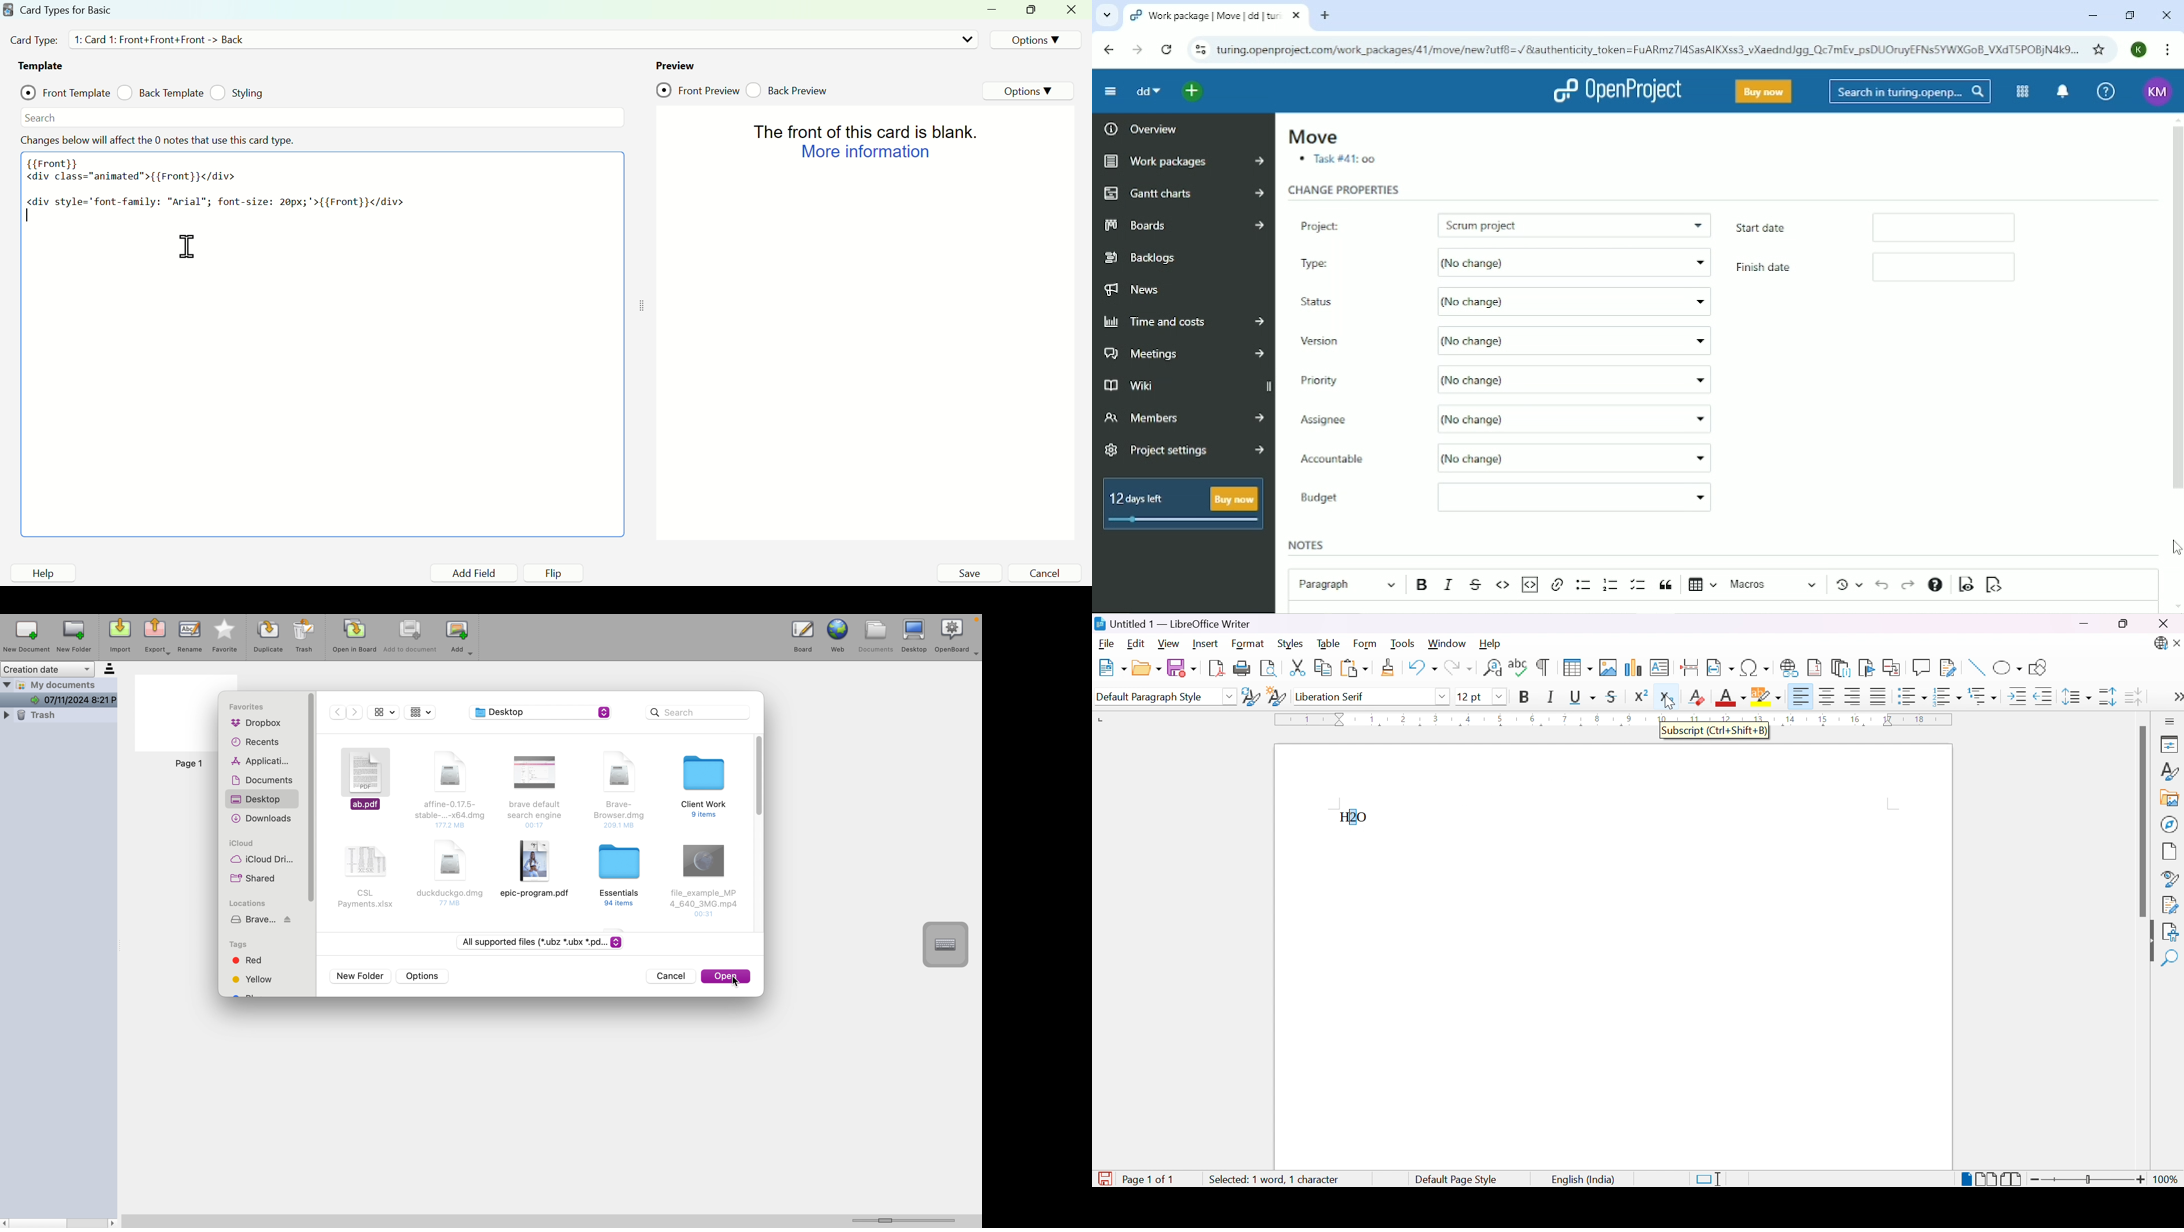 The height and width of the screenshot is (1232, 2184). I want to click on code, so click(217, 182).